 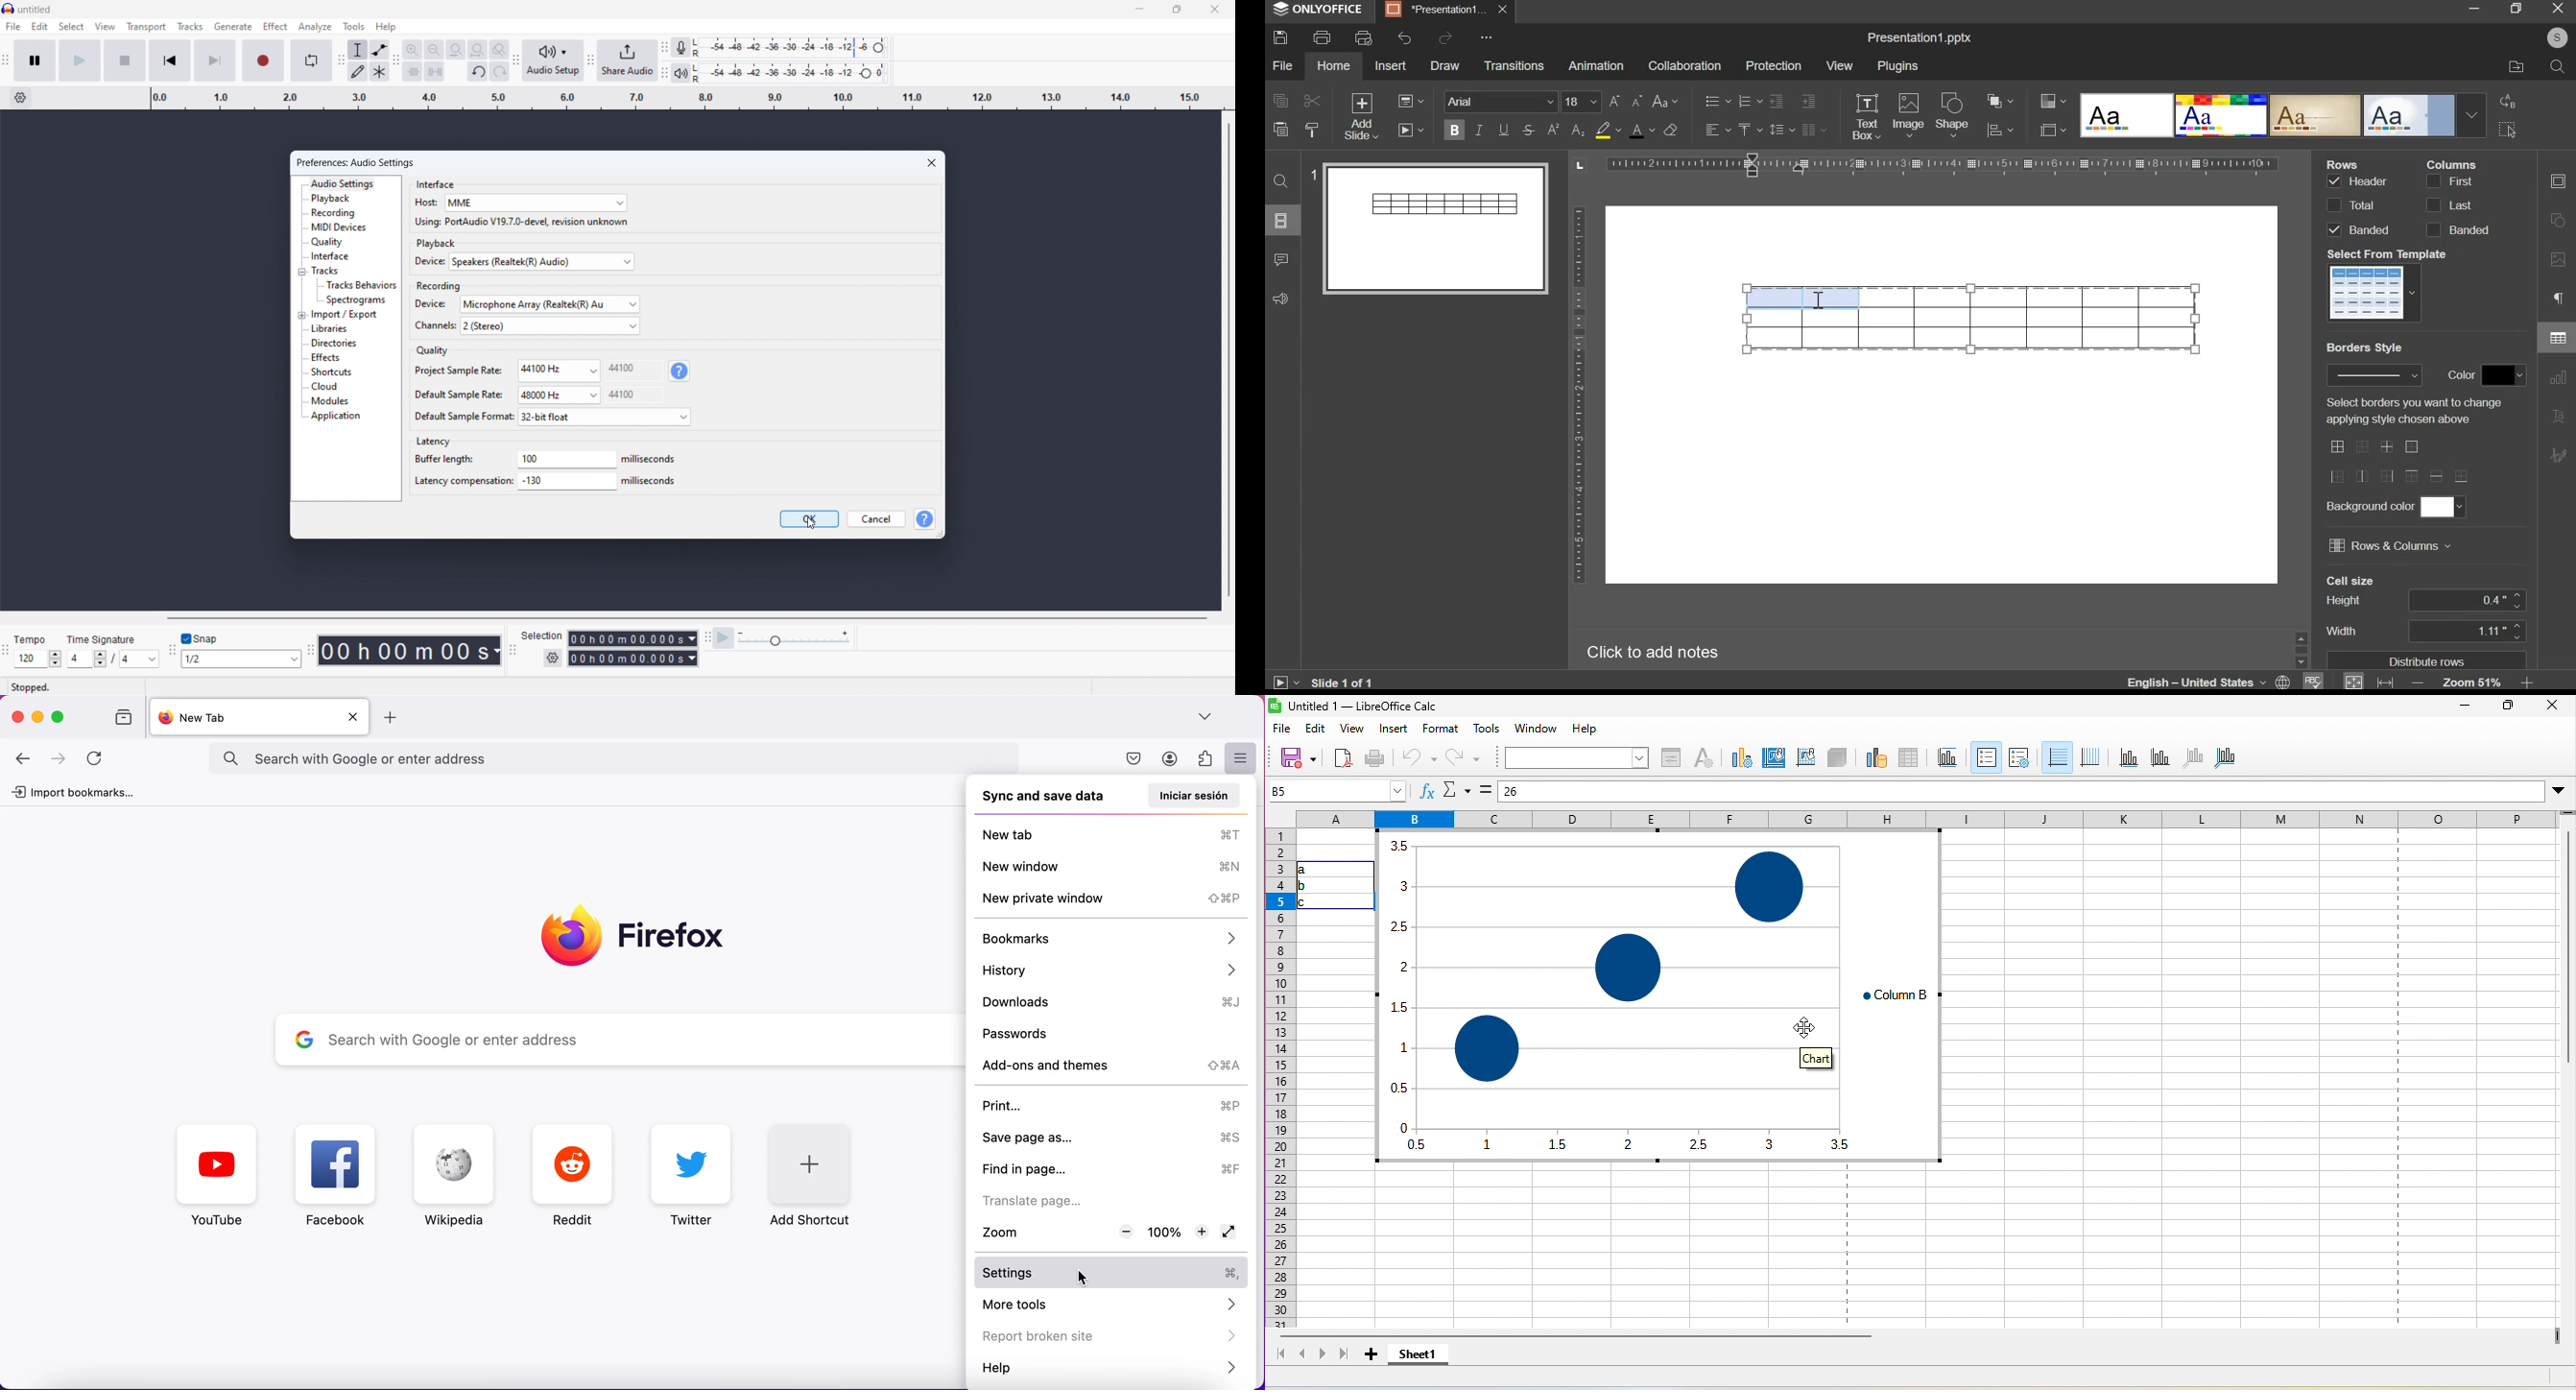 What do you see at coordinates (1585, 728) in the screenshot?
I see `help` at bounding box center [1585, 728].